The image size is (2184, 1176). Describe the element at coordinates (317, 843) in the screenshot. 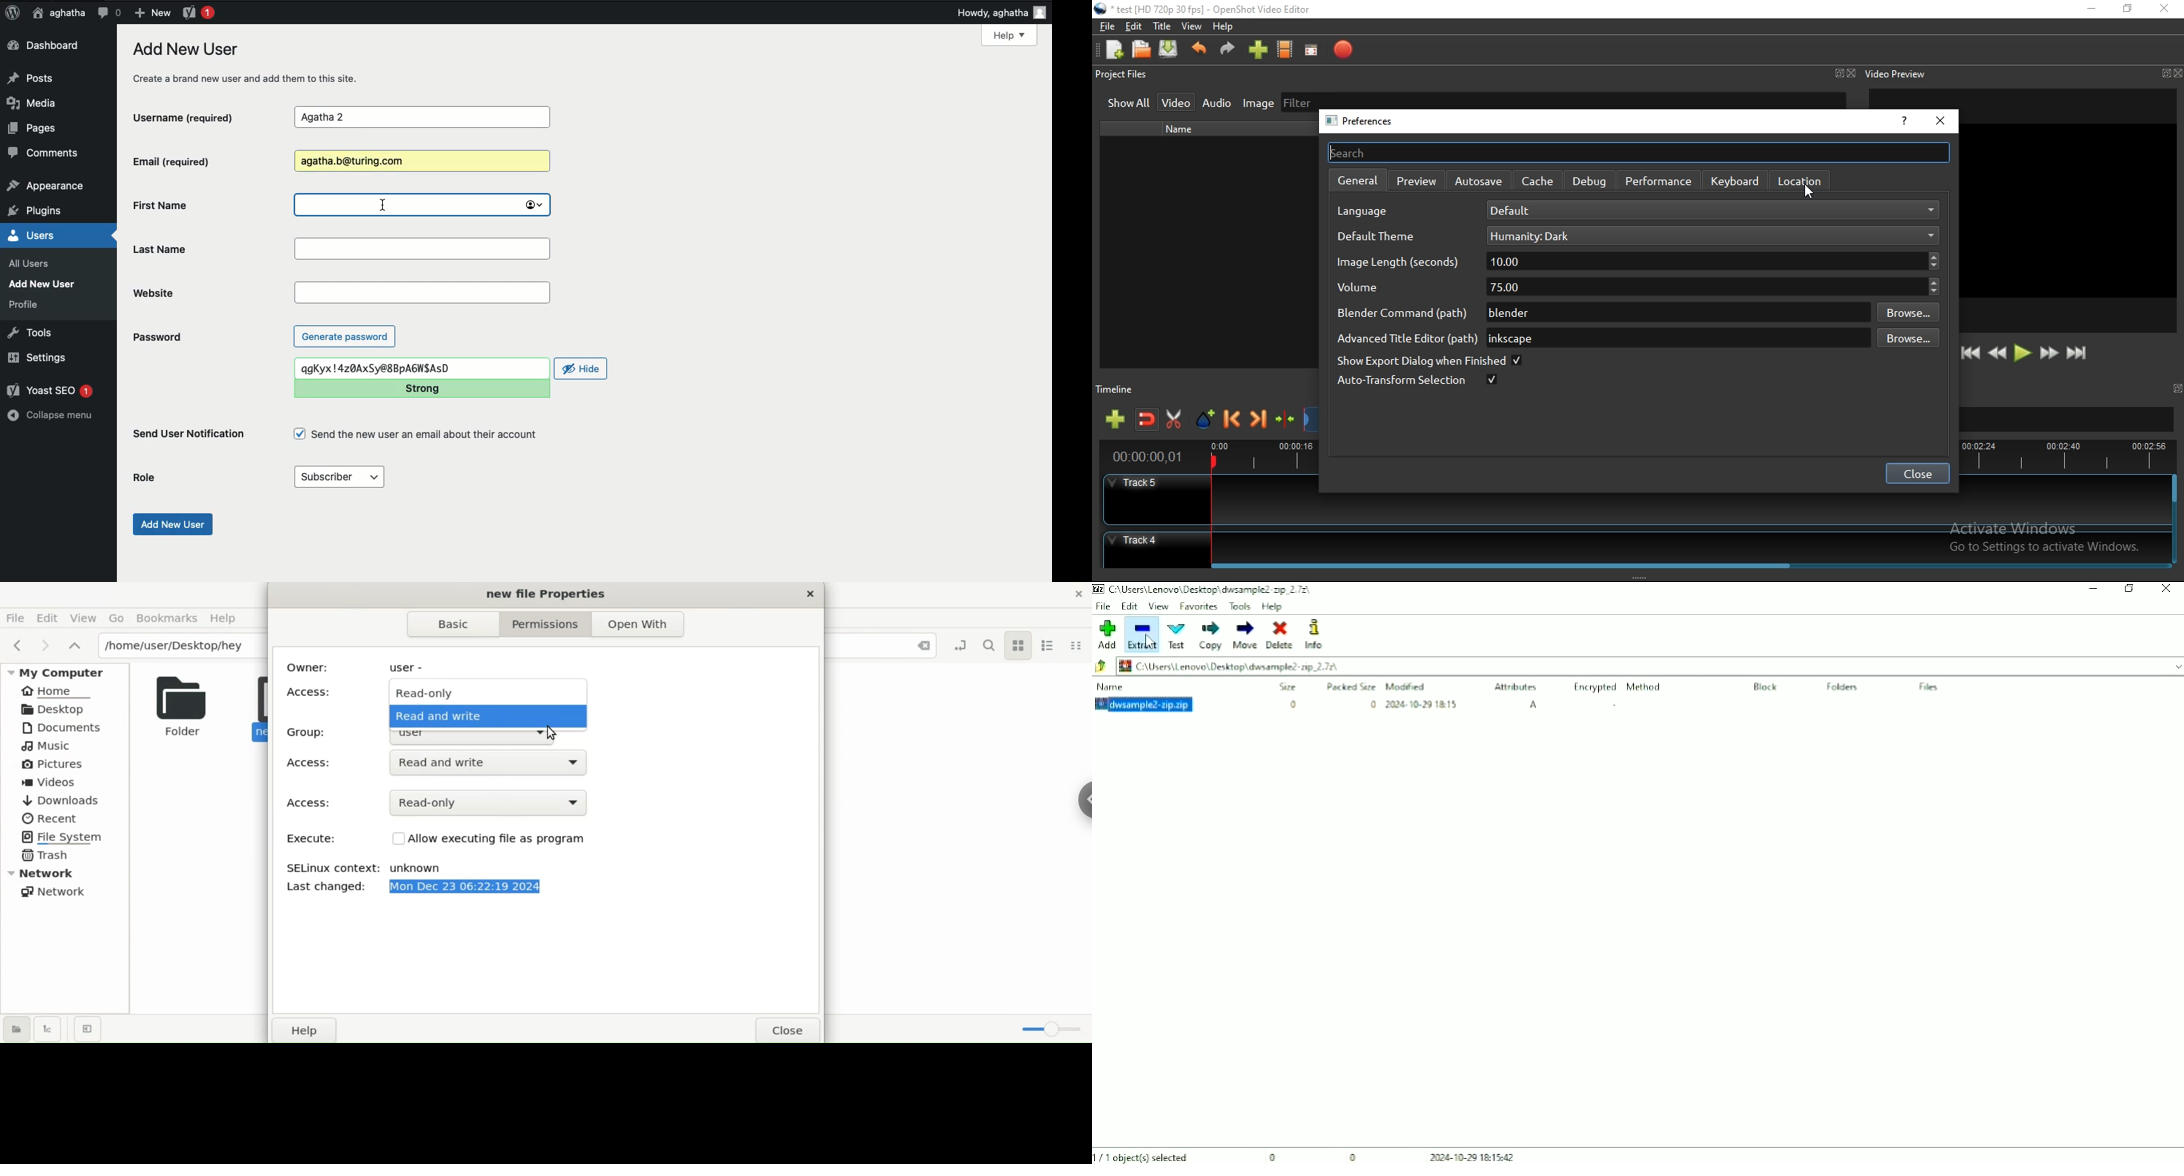

I see `Execute` at that location.